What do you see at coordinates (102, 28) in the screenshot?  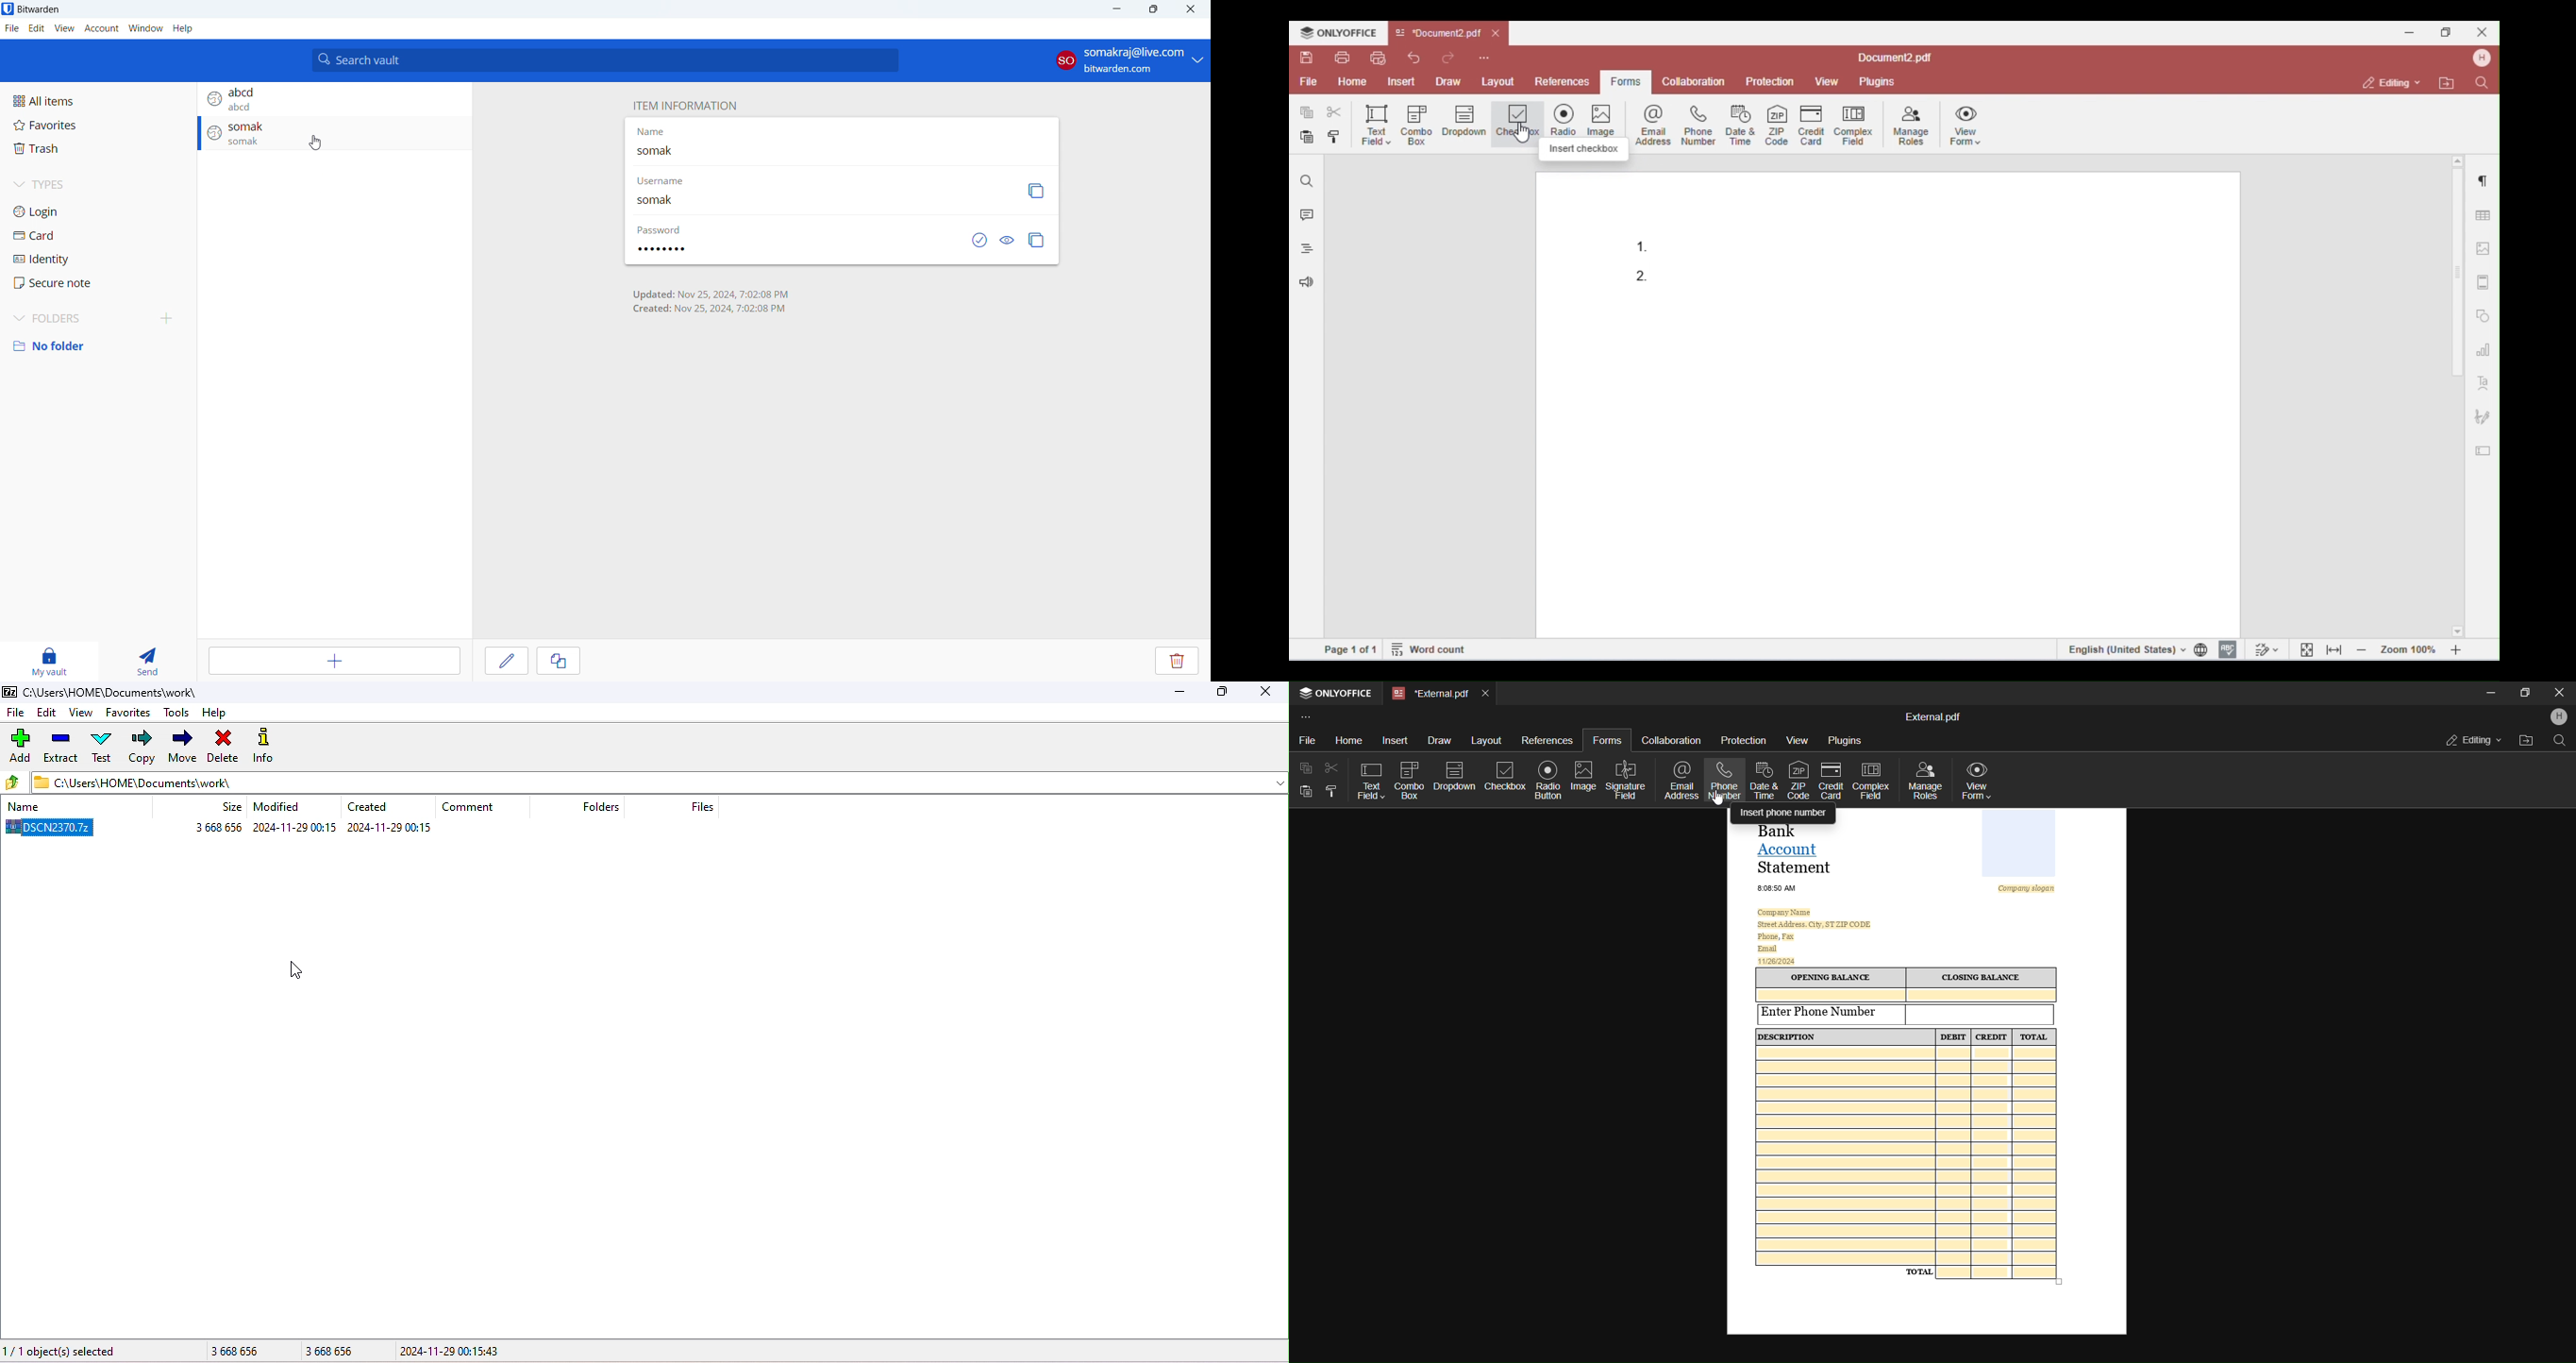 I see `account` at bounding box center [102, 28].